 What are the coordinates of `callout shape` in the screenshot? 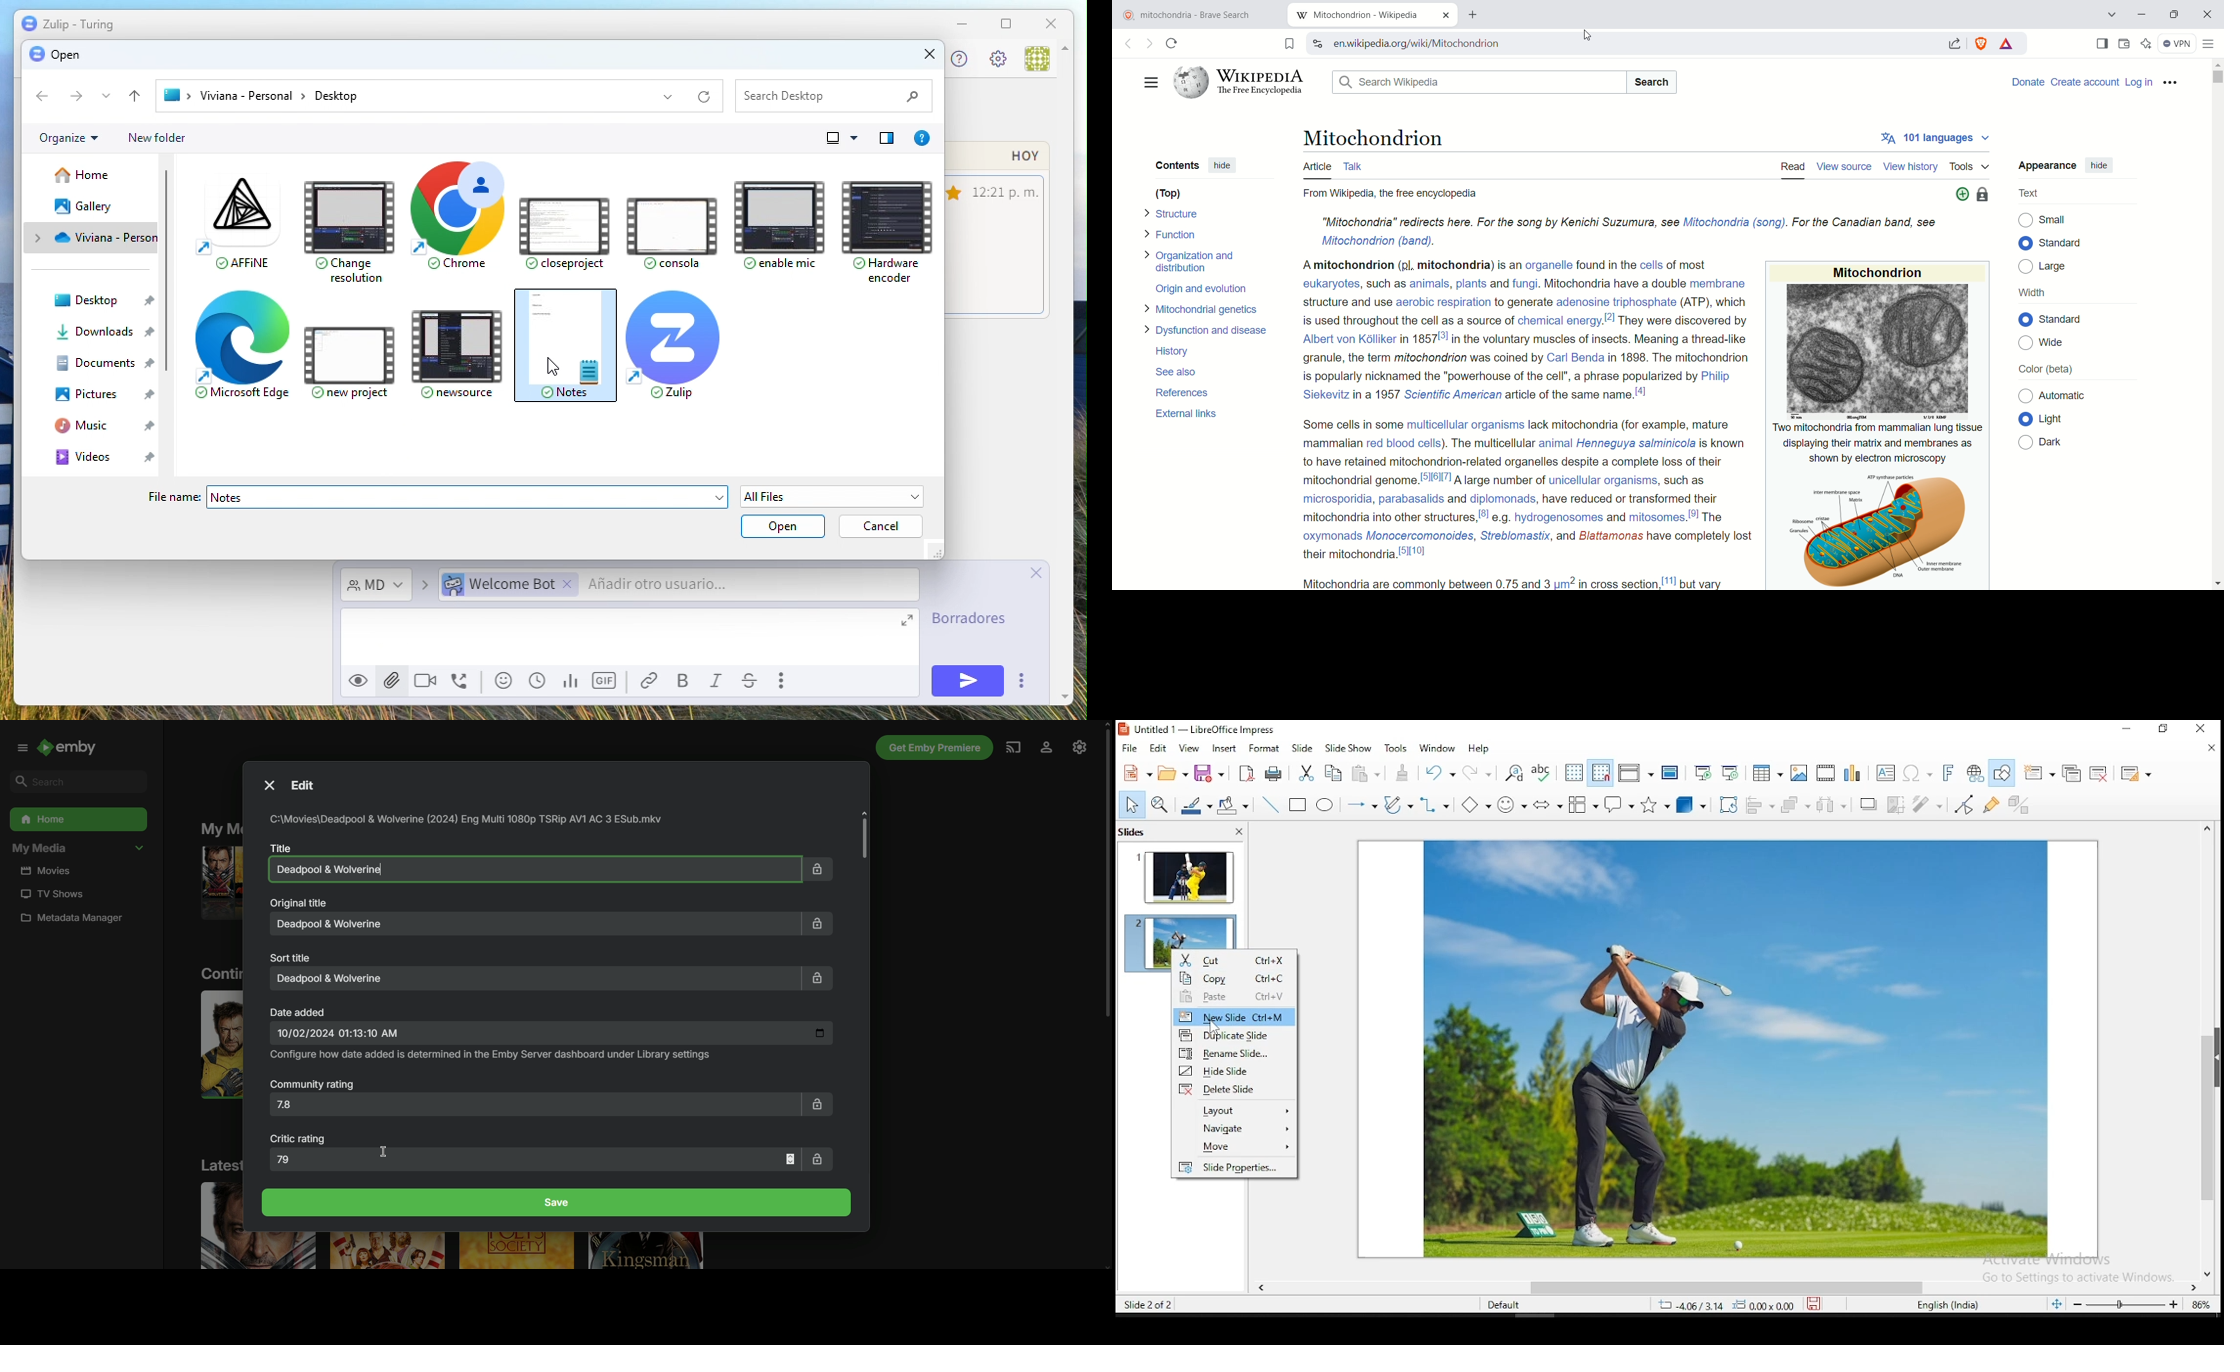 It's located at (1618, 804).